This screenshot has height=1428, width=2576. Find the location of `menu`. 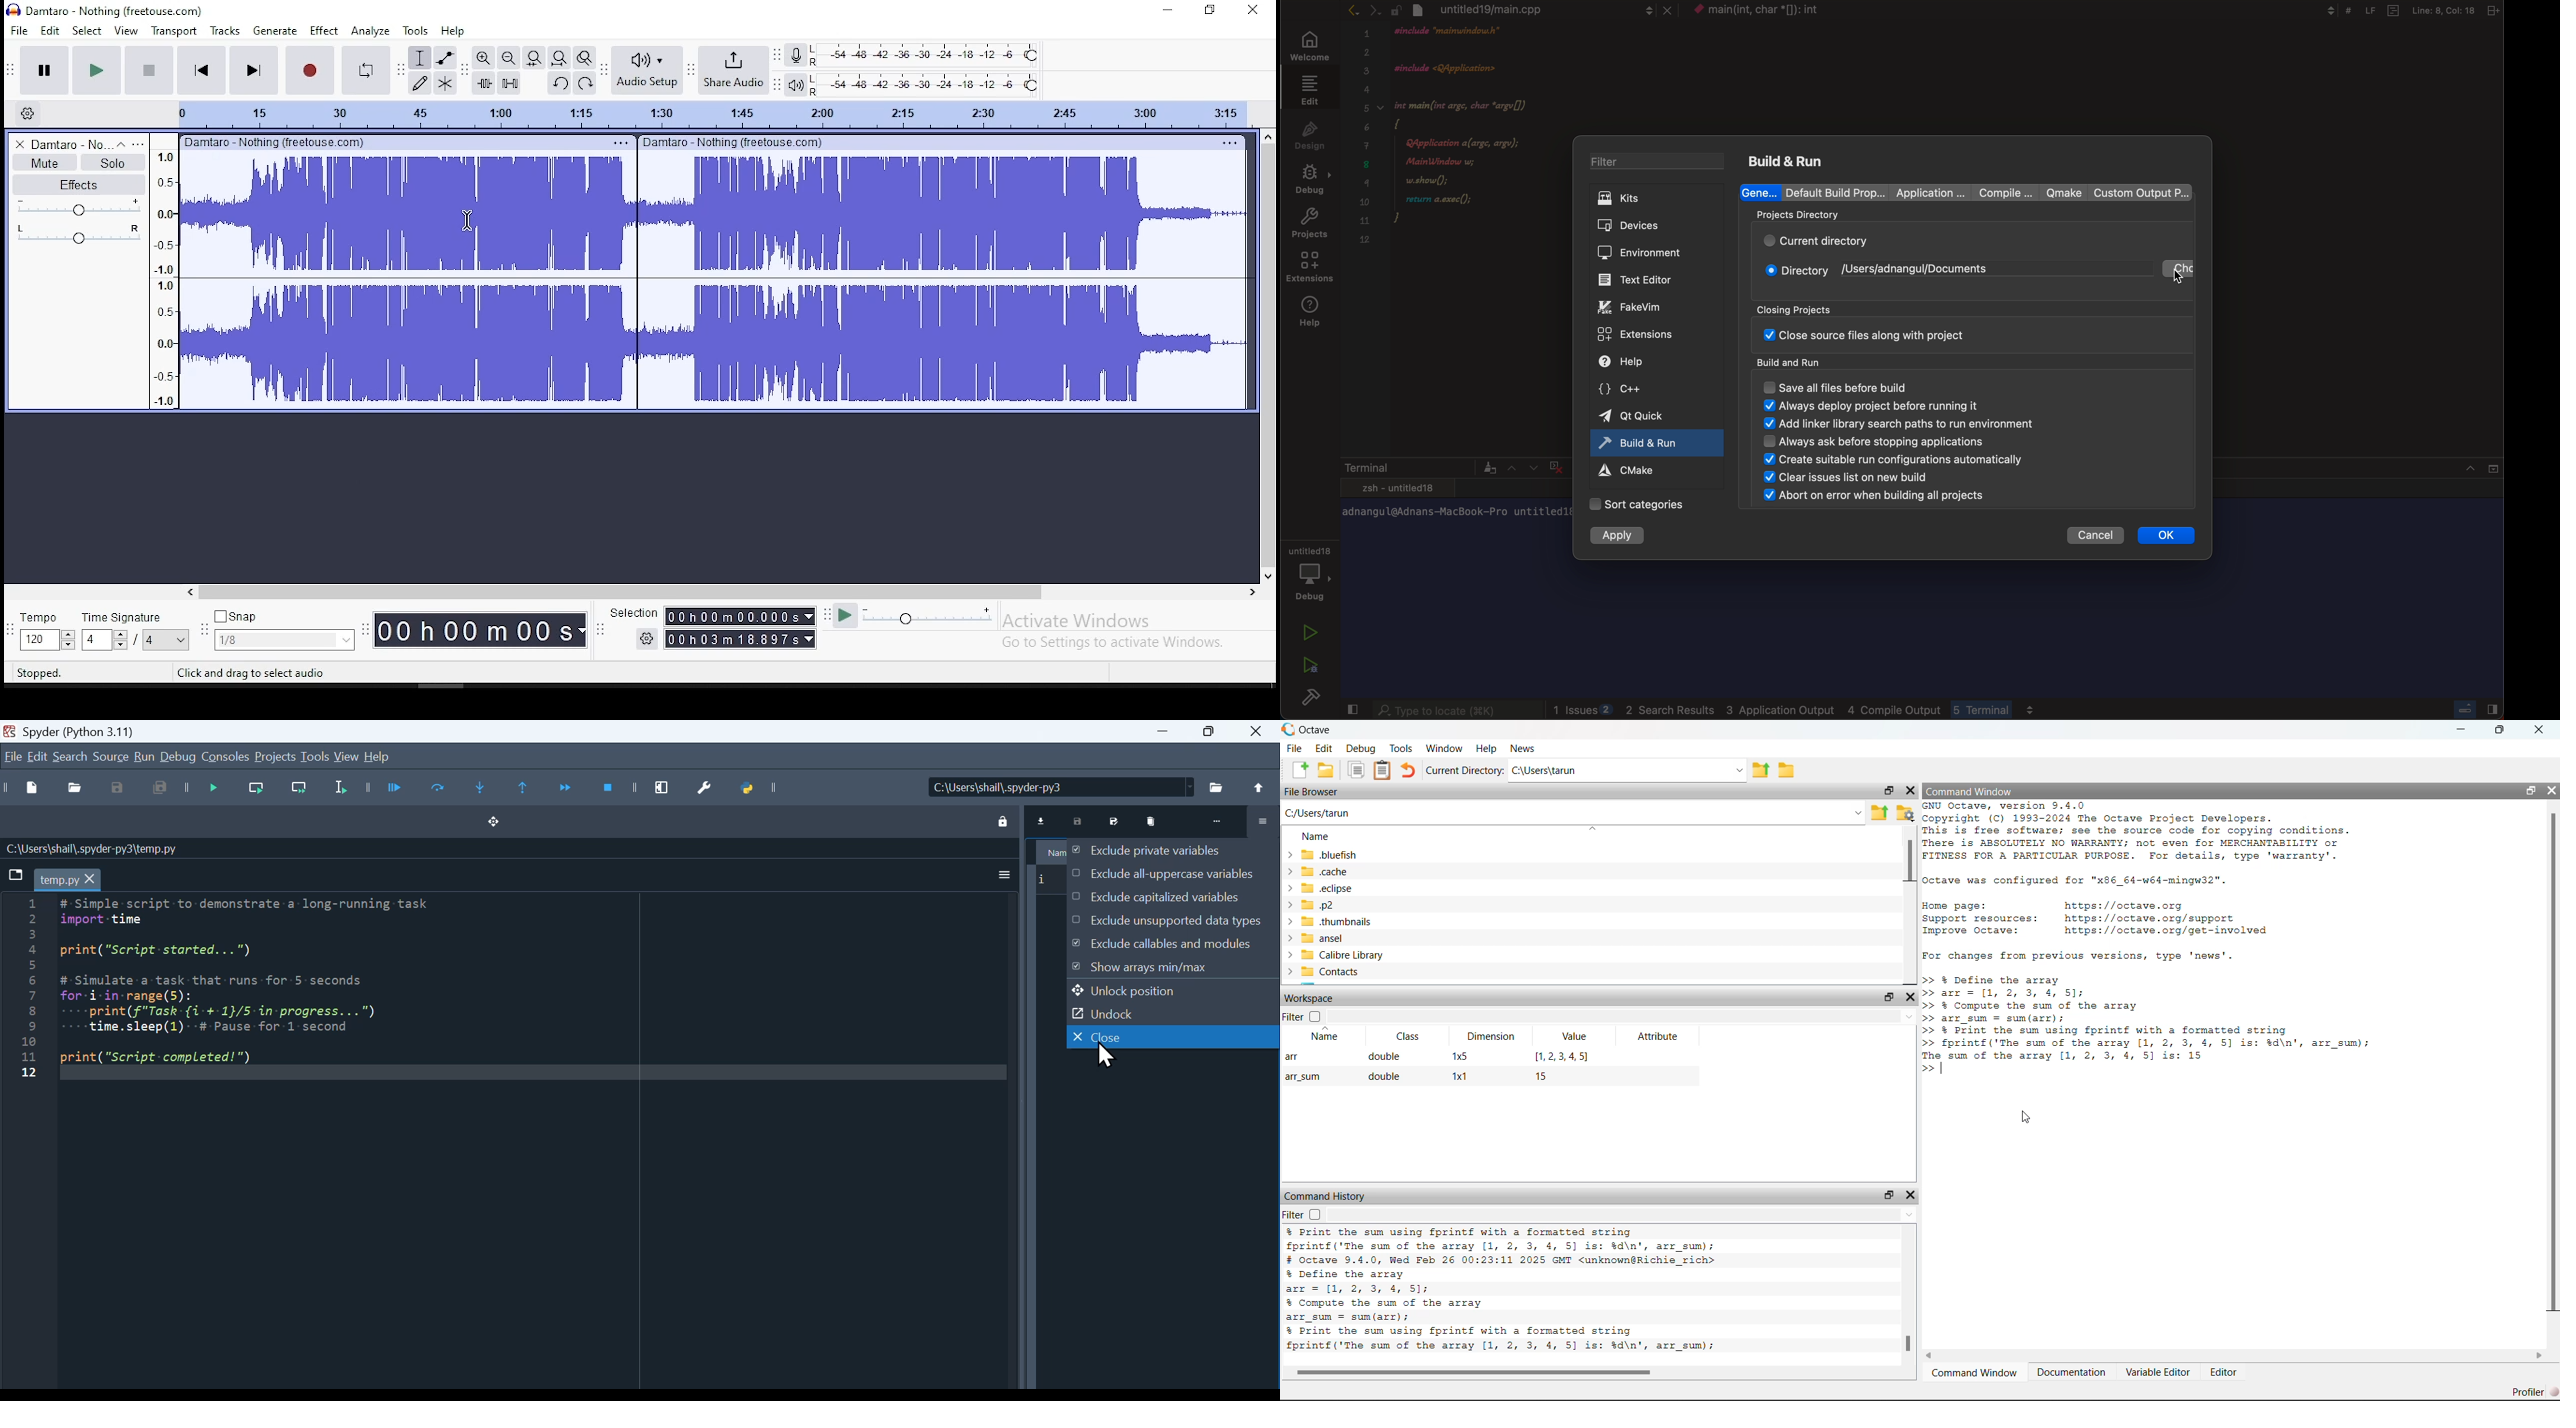

menu is located at coordinates (1227, 142).